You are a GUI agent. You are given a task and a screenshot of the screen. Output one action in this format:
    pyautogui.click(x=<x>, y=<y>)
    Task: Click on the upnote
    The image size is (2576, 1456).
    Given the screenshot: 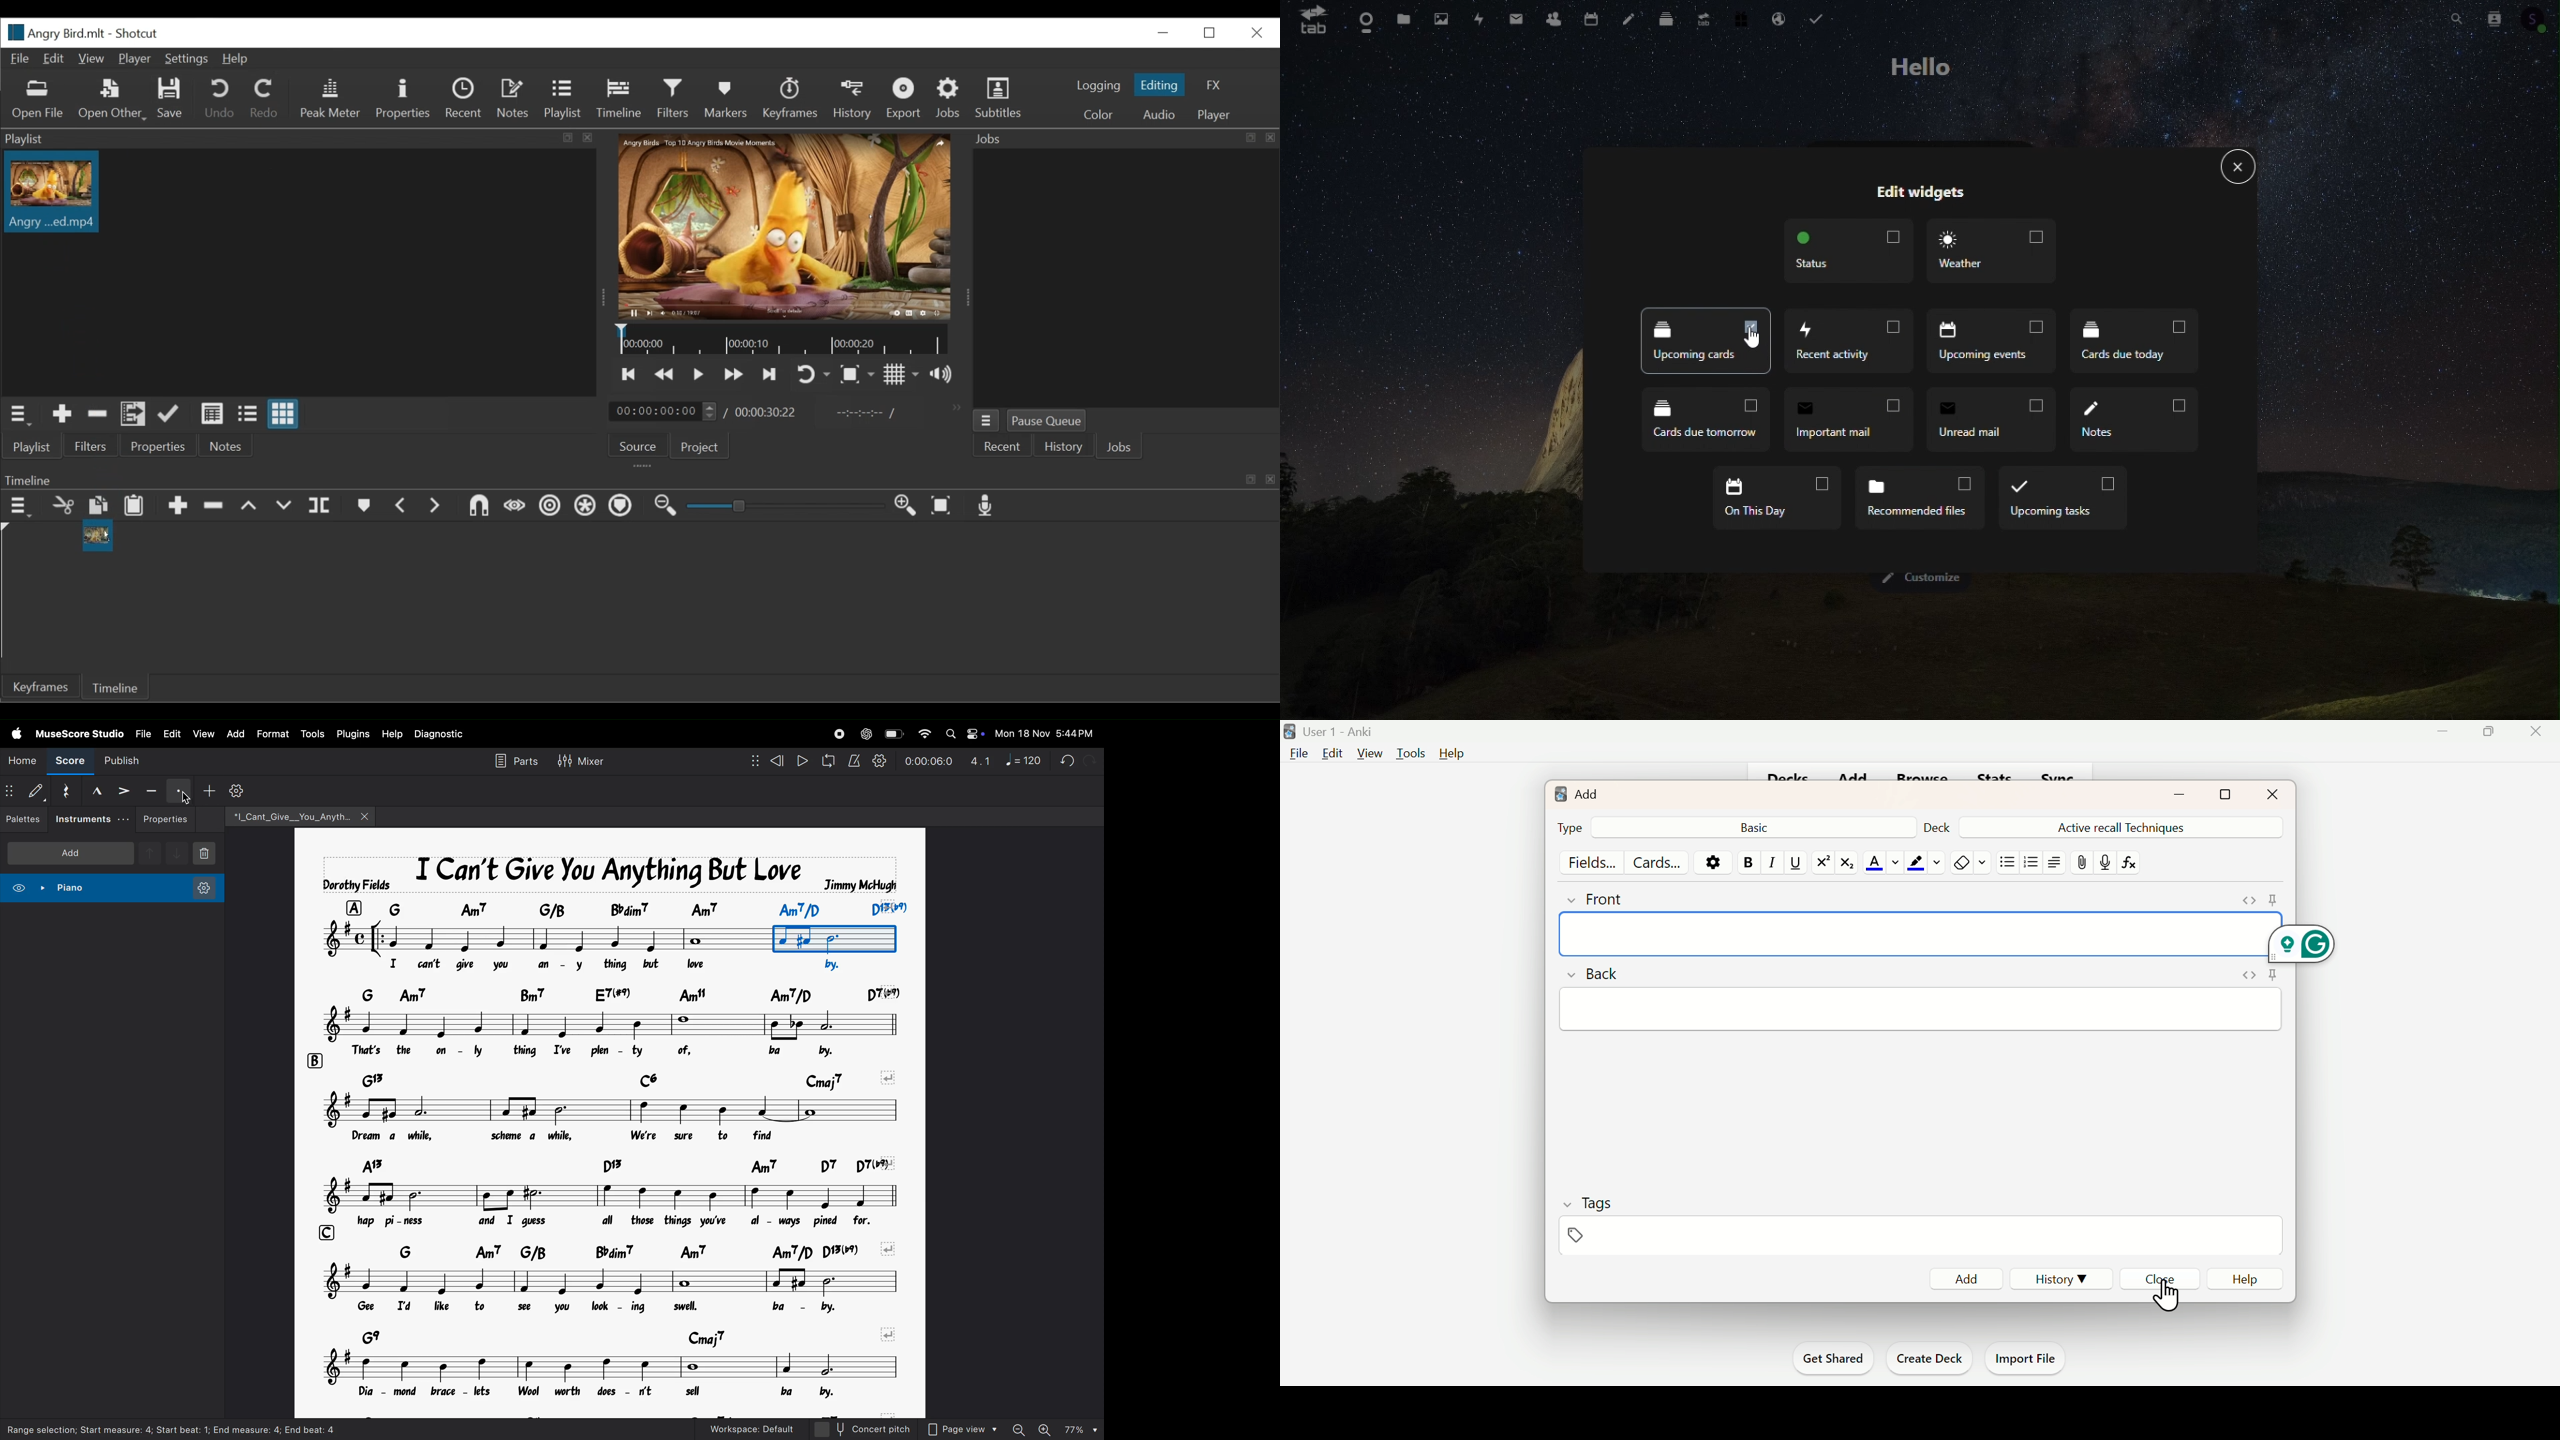 What is the action you would take?
    pyautogui.click(x=150, y=856)
    